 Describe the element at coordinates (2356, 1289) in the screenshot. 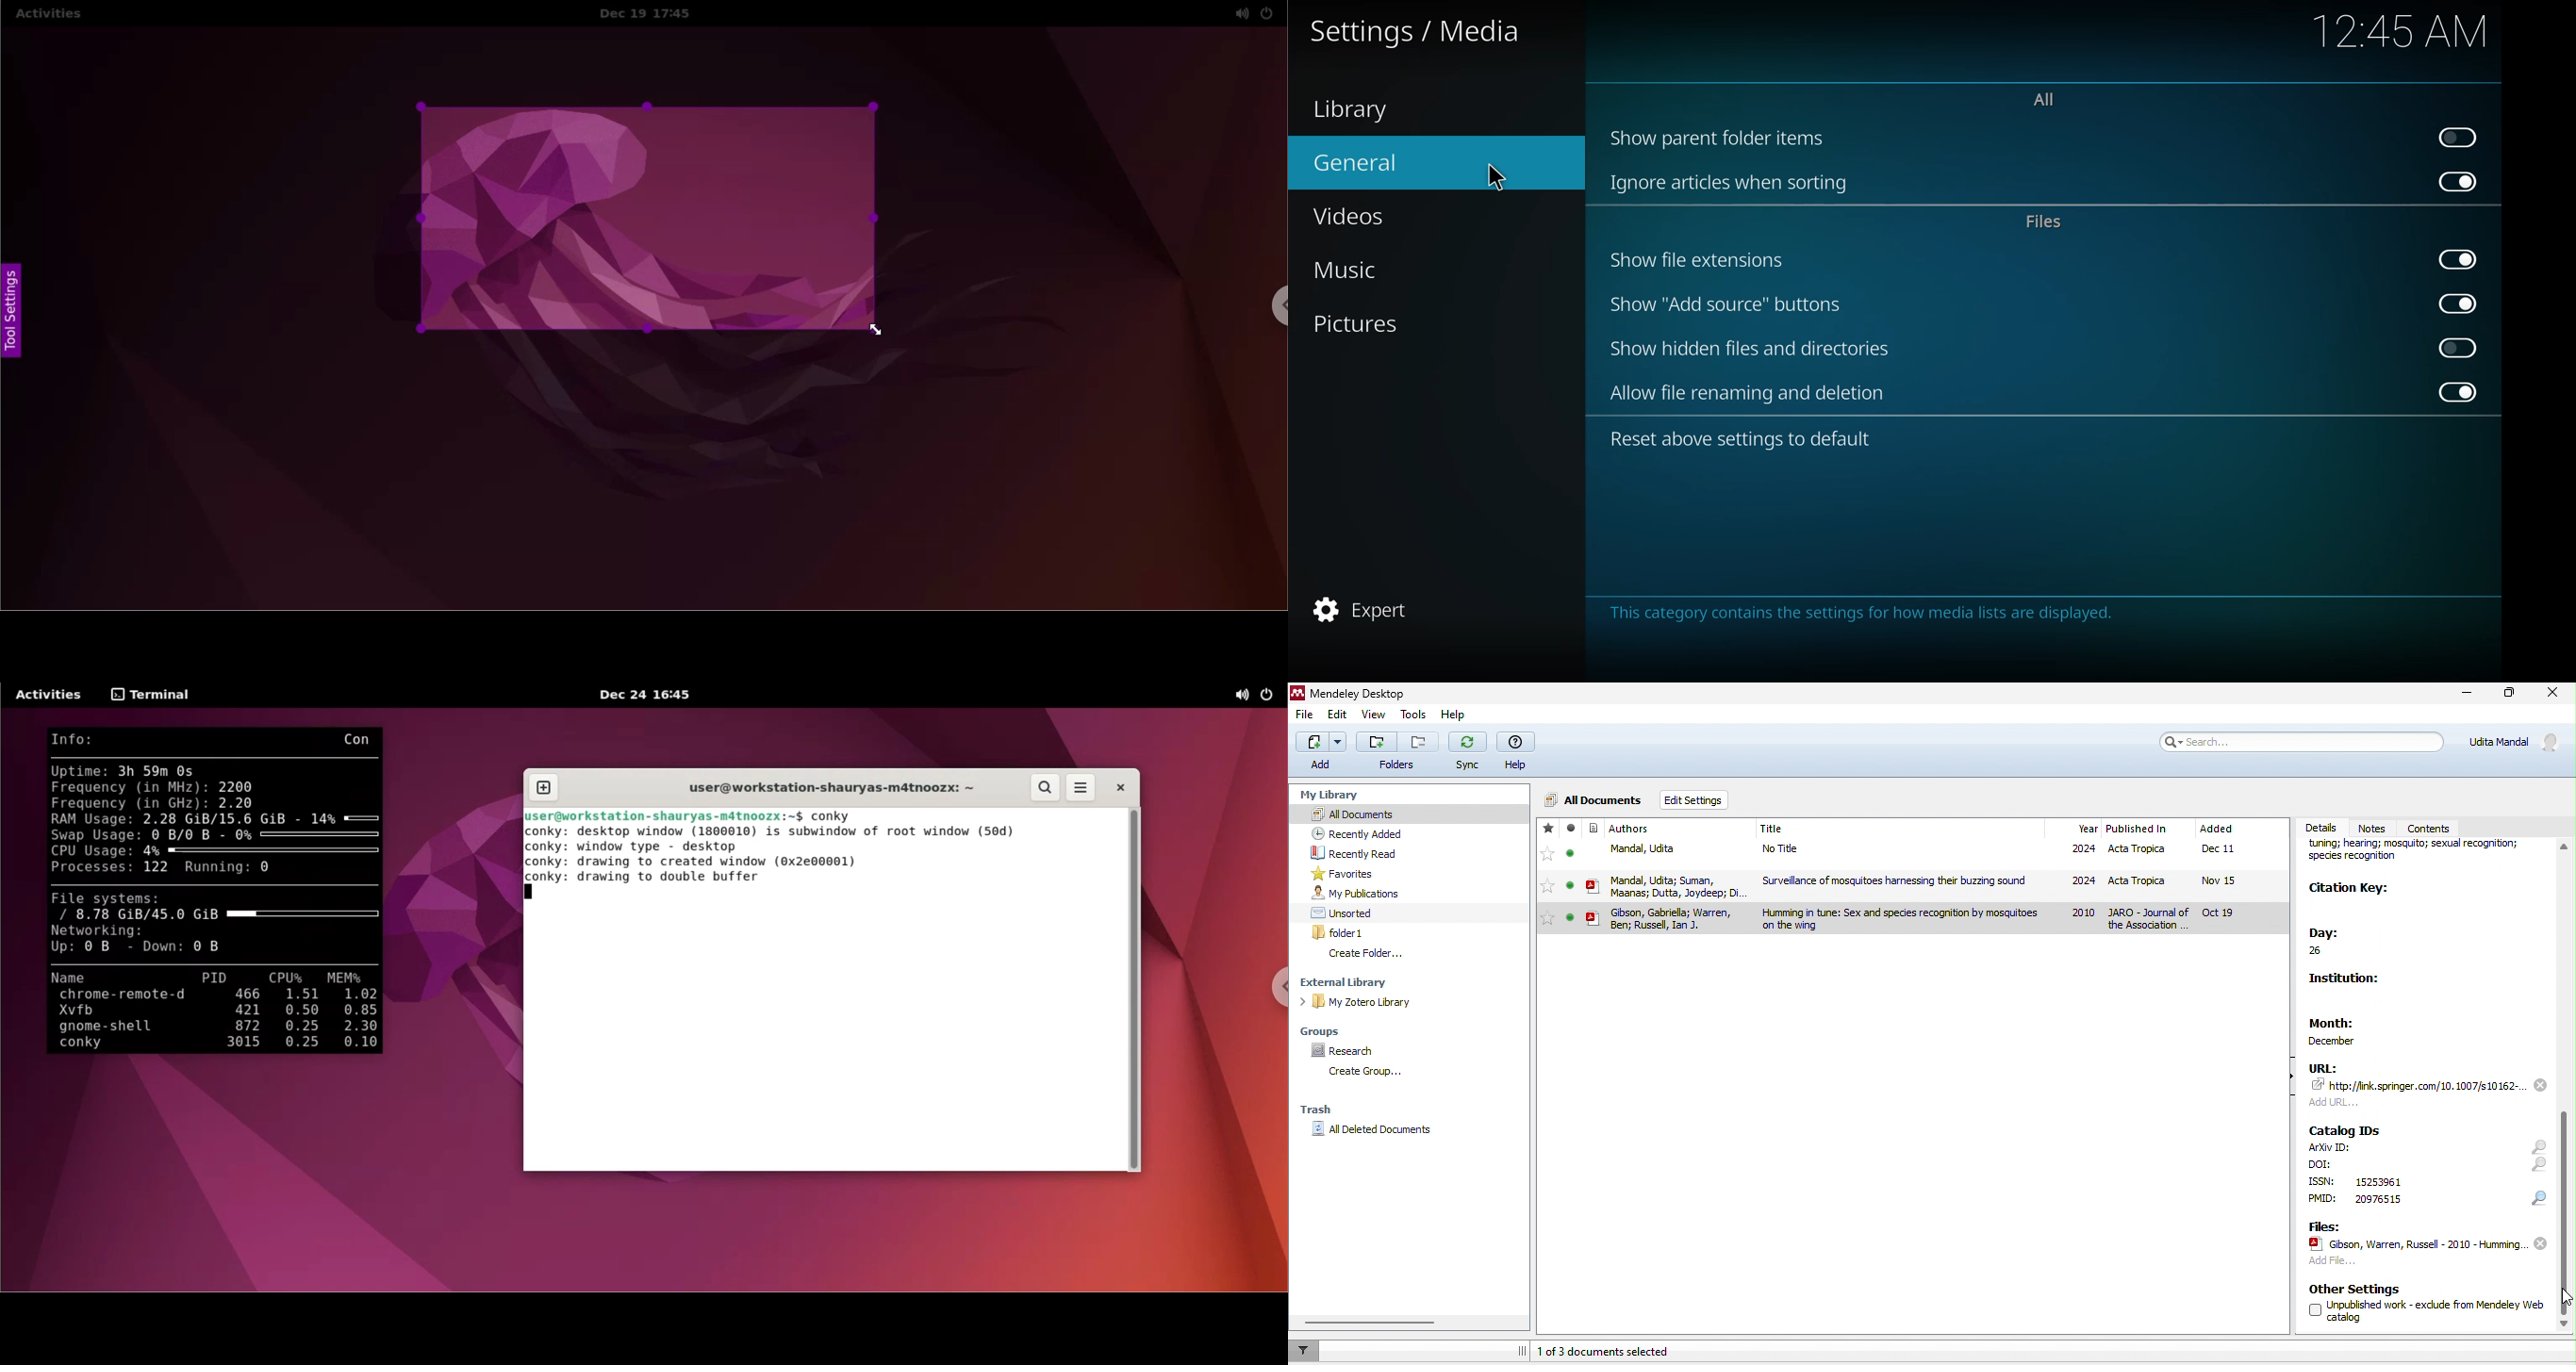

I see `other settings` at that location.